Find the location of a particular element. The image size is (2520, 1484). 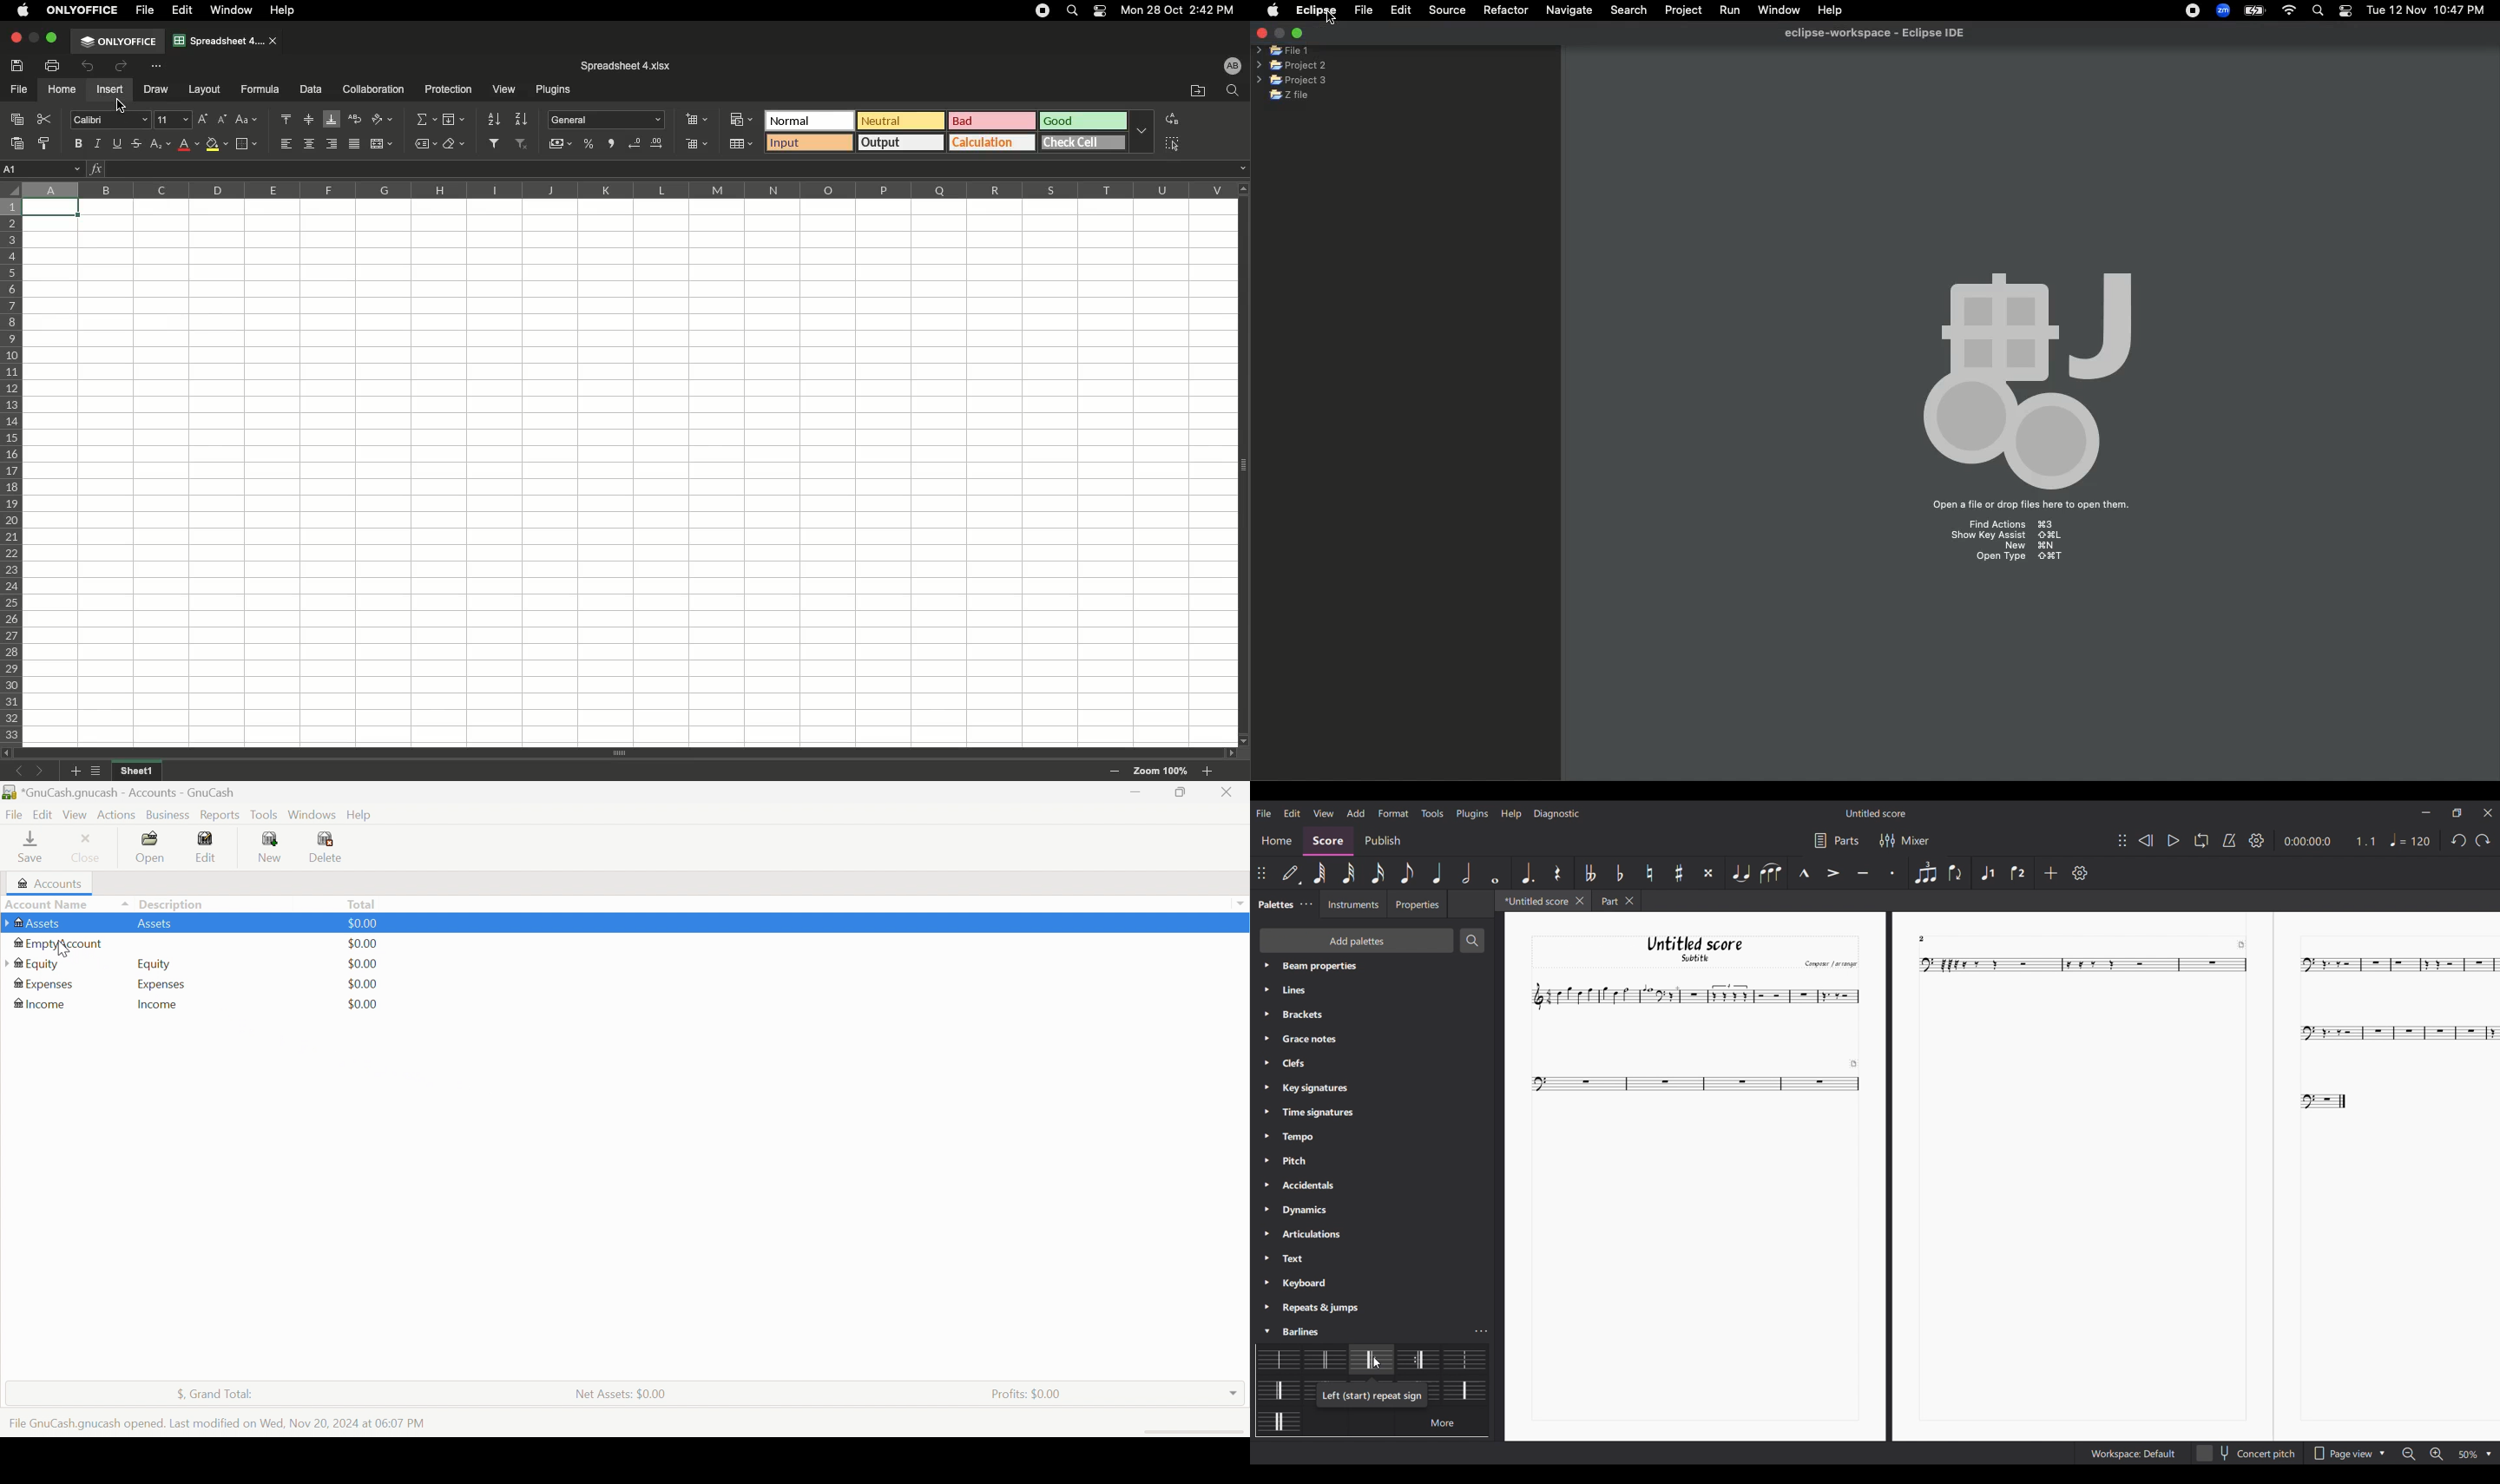

Conditional formatting is located at coordinates (740, 119).